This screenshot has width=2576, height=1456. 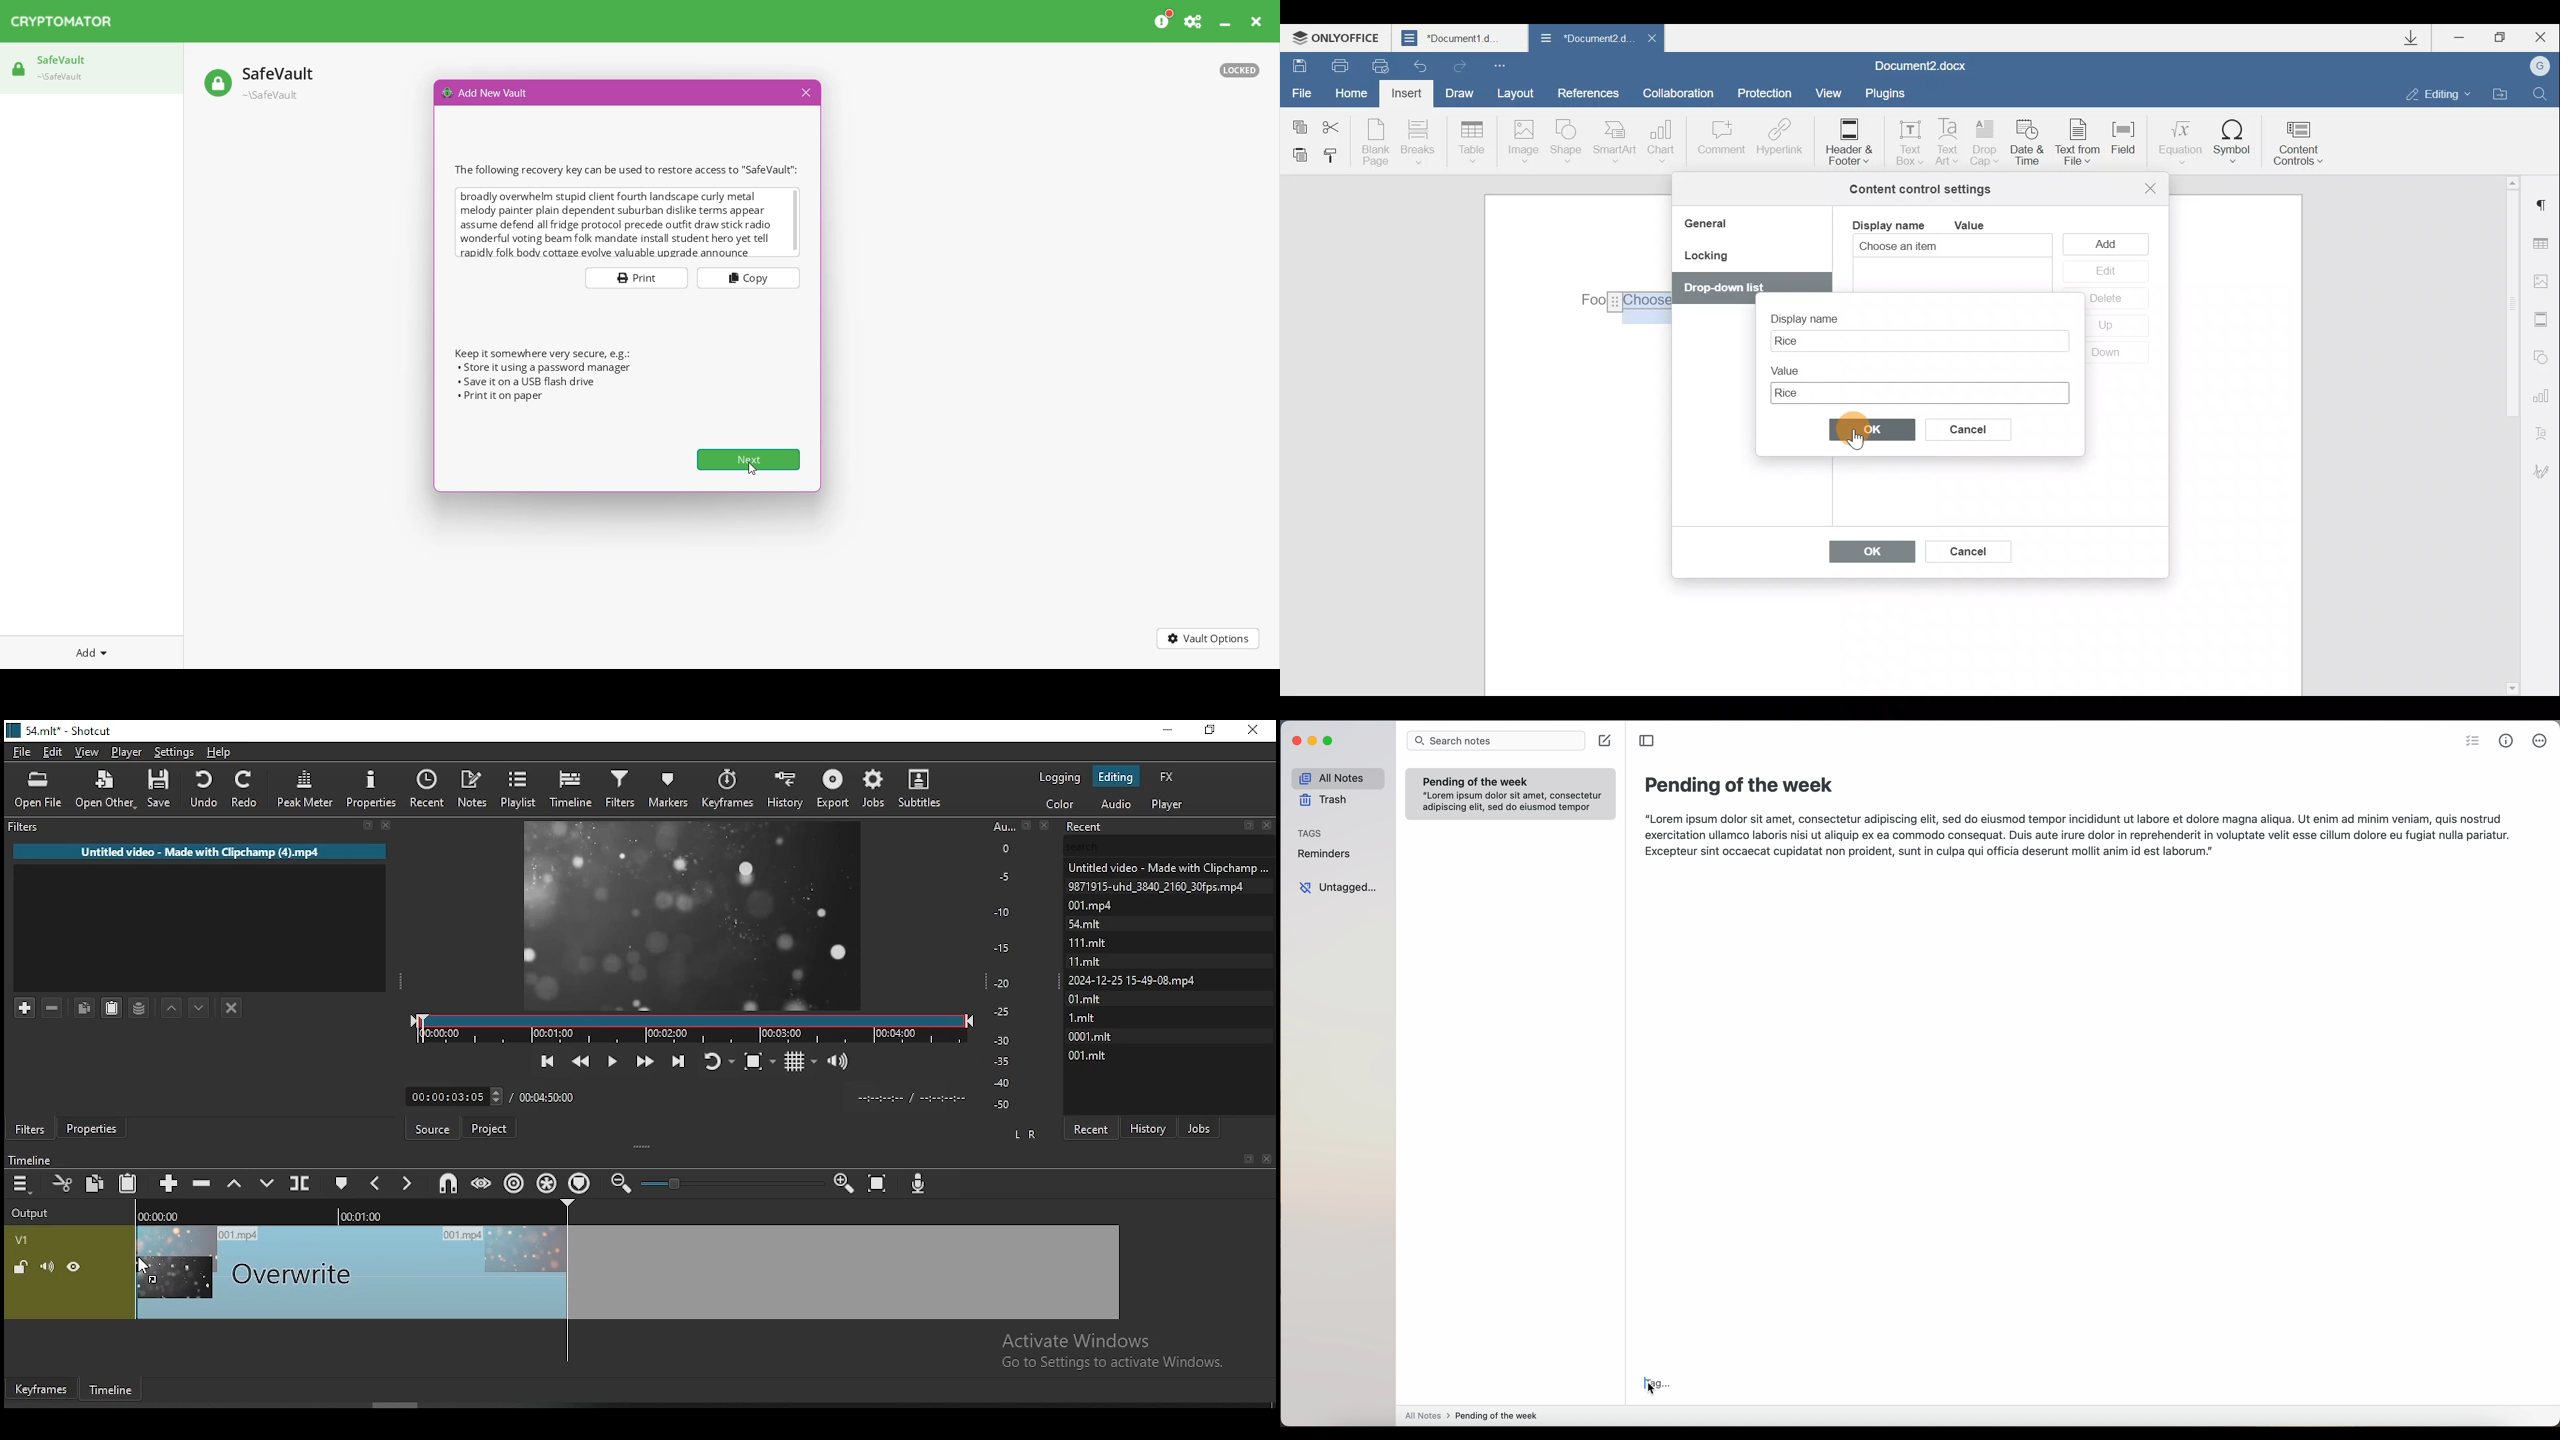 What do you see at coordinates (843, 1186) in the screenshot?
I see `zoom timeline out` at bounding box center [843, 1186].